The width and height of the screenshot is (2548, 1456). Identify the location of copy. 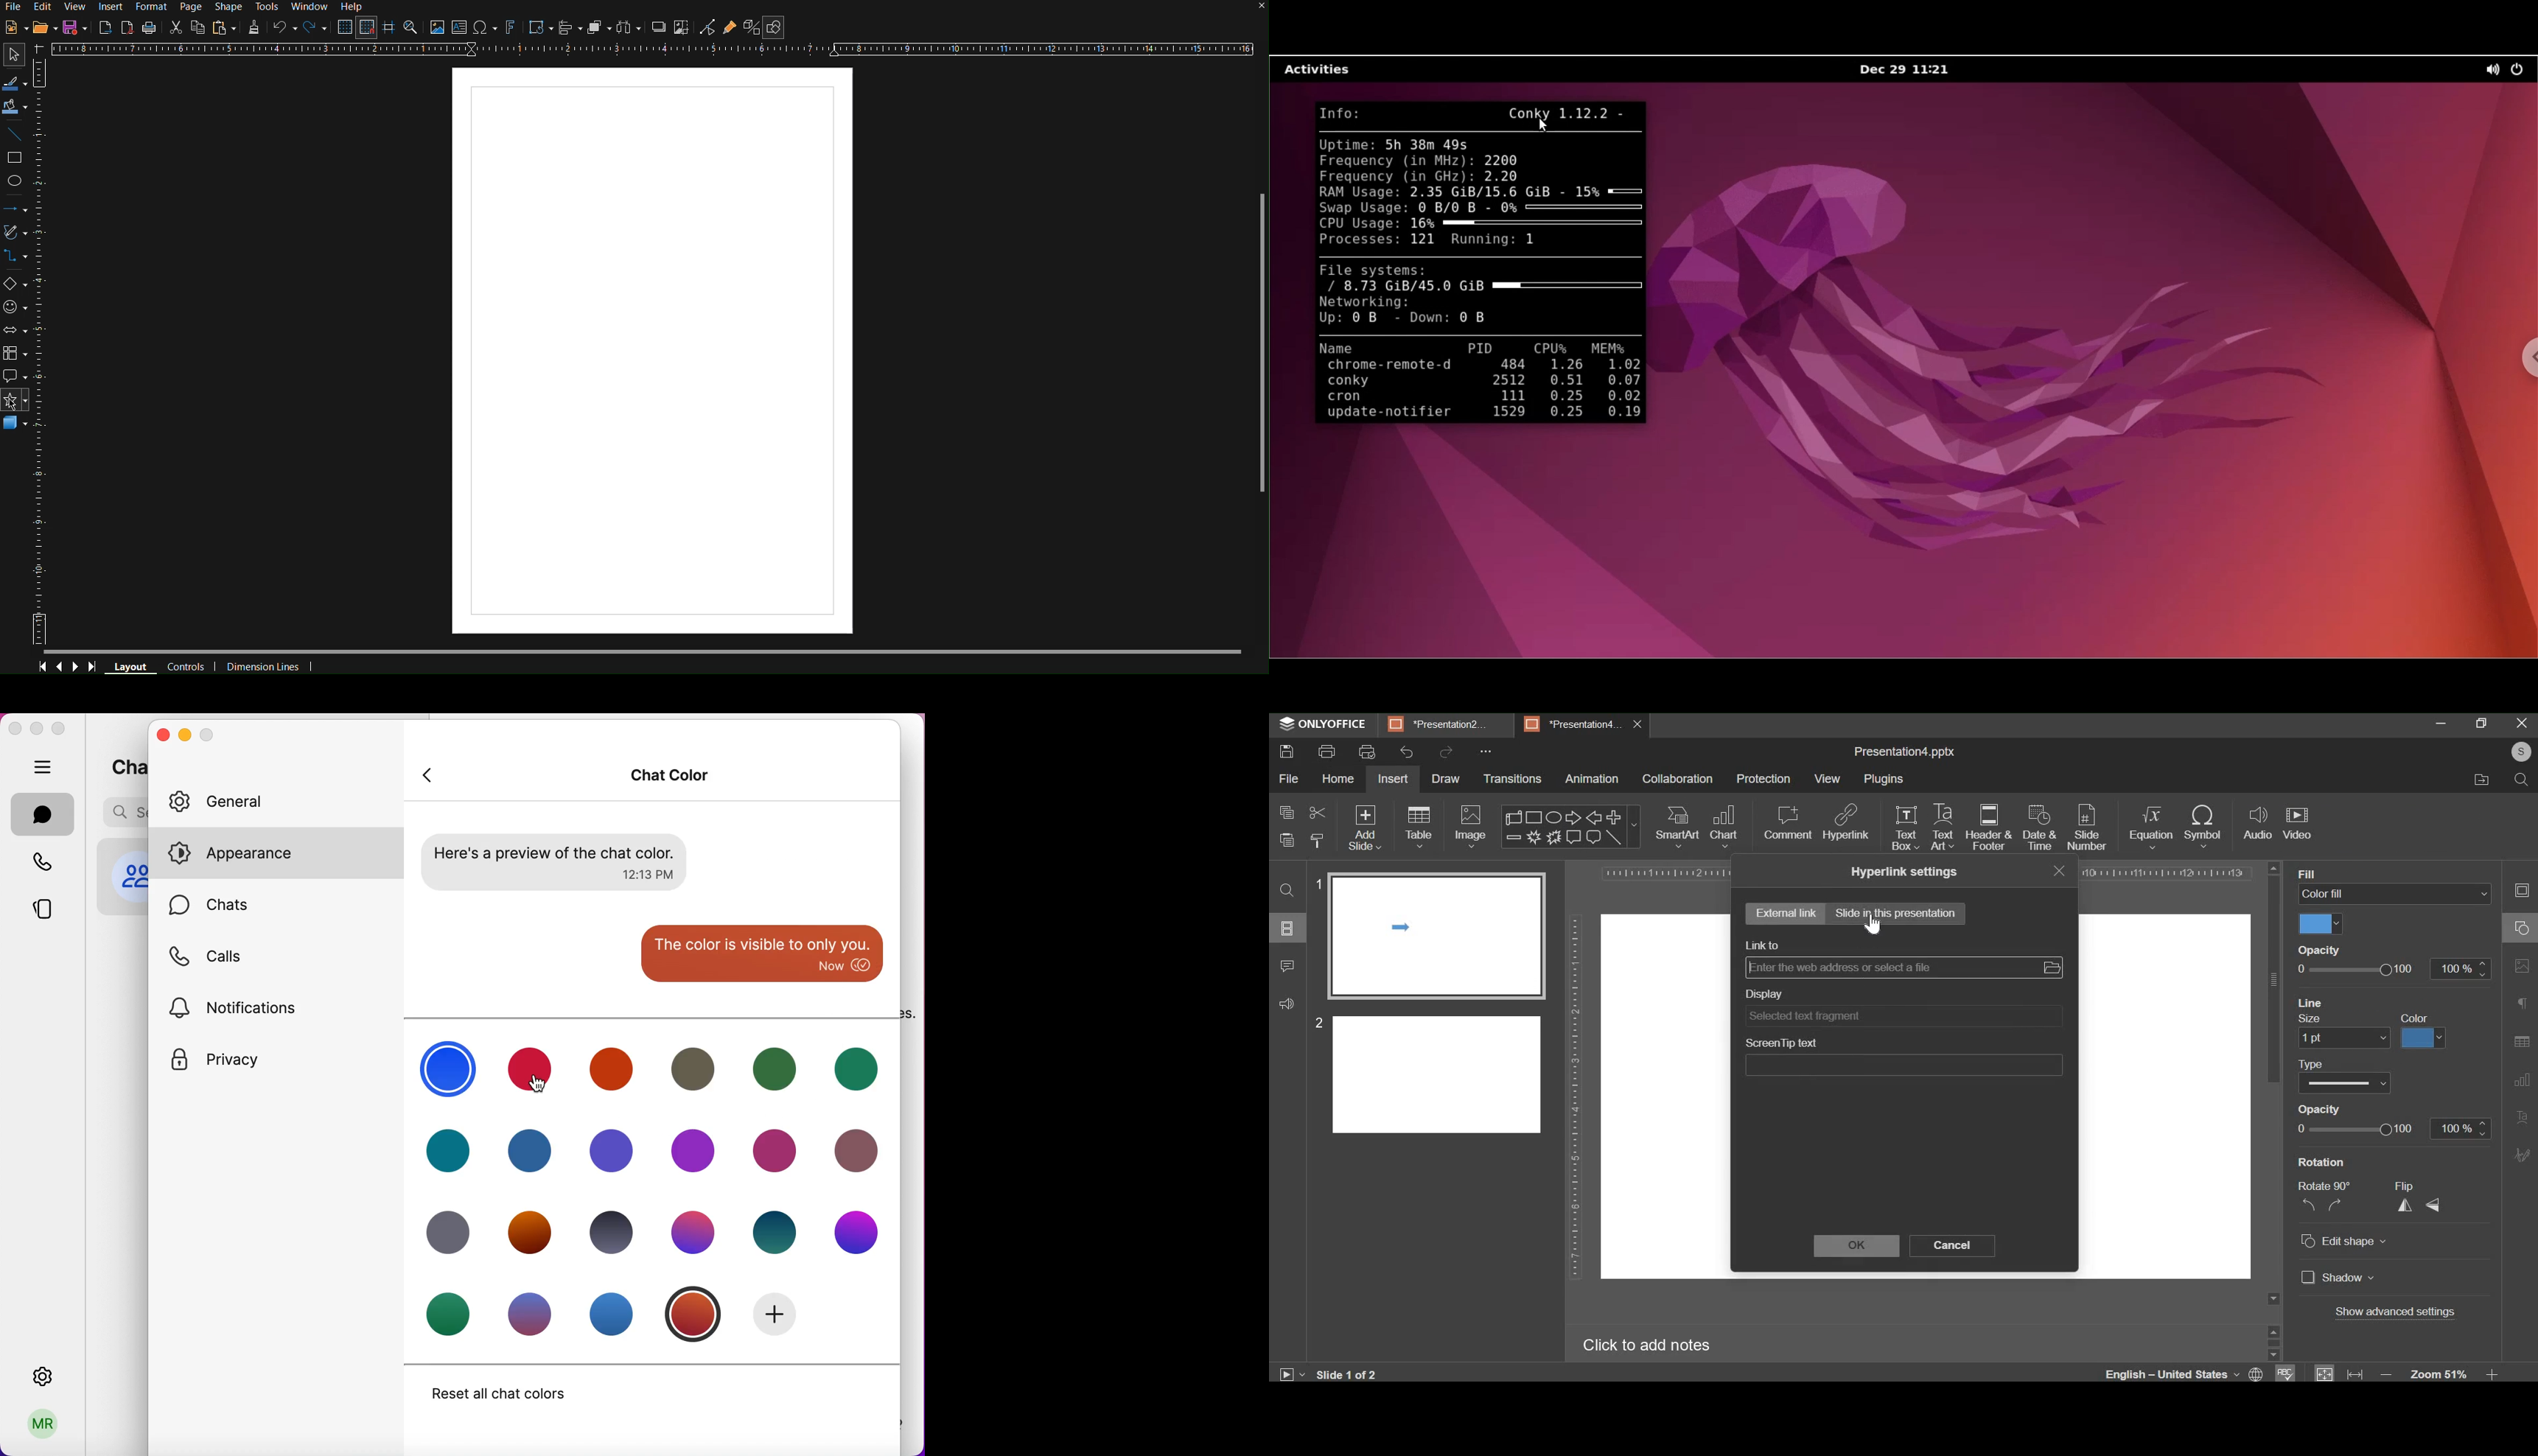
(1286, 811).